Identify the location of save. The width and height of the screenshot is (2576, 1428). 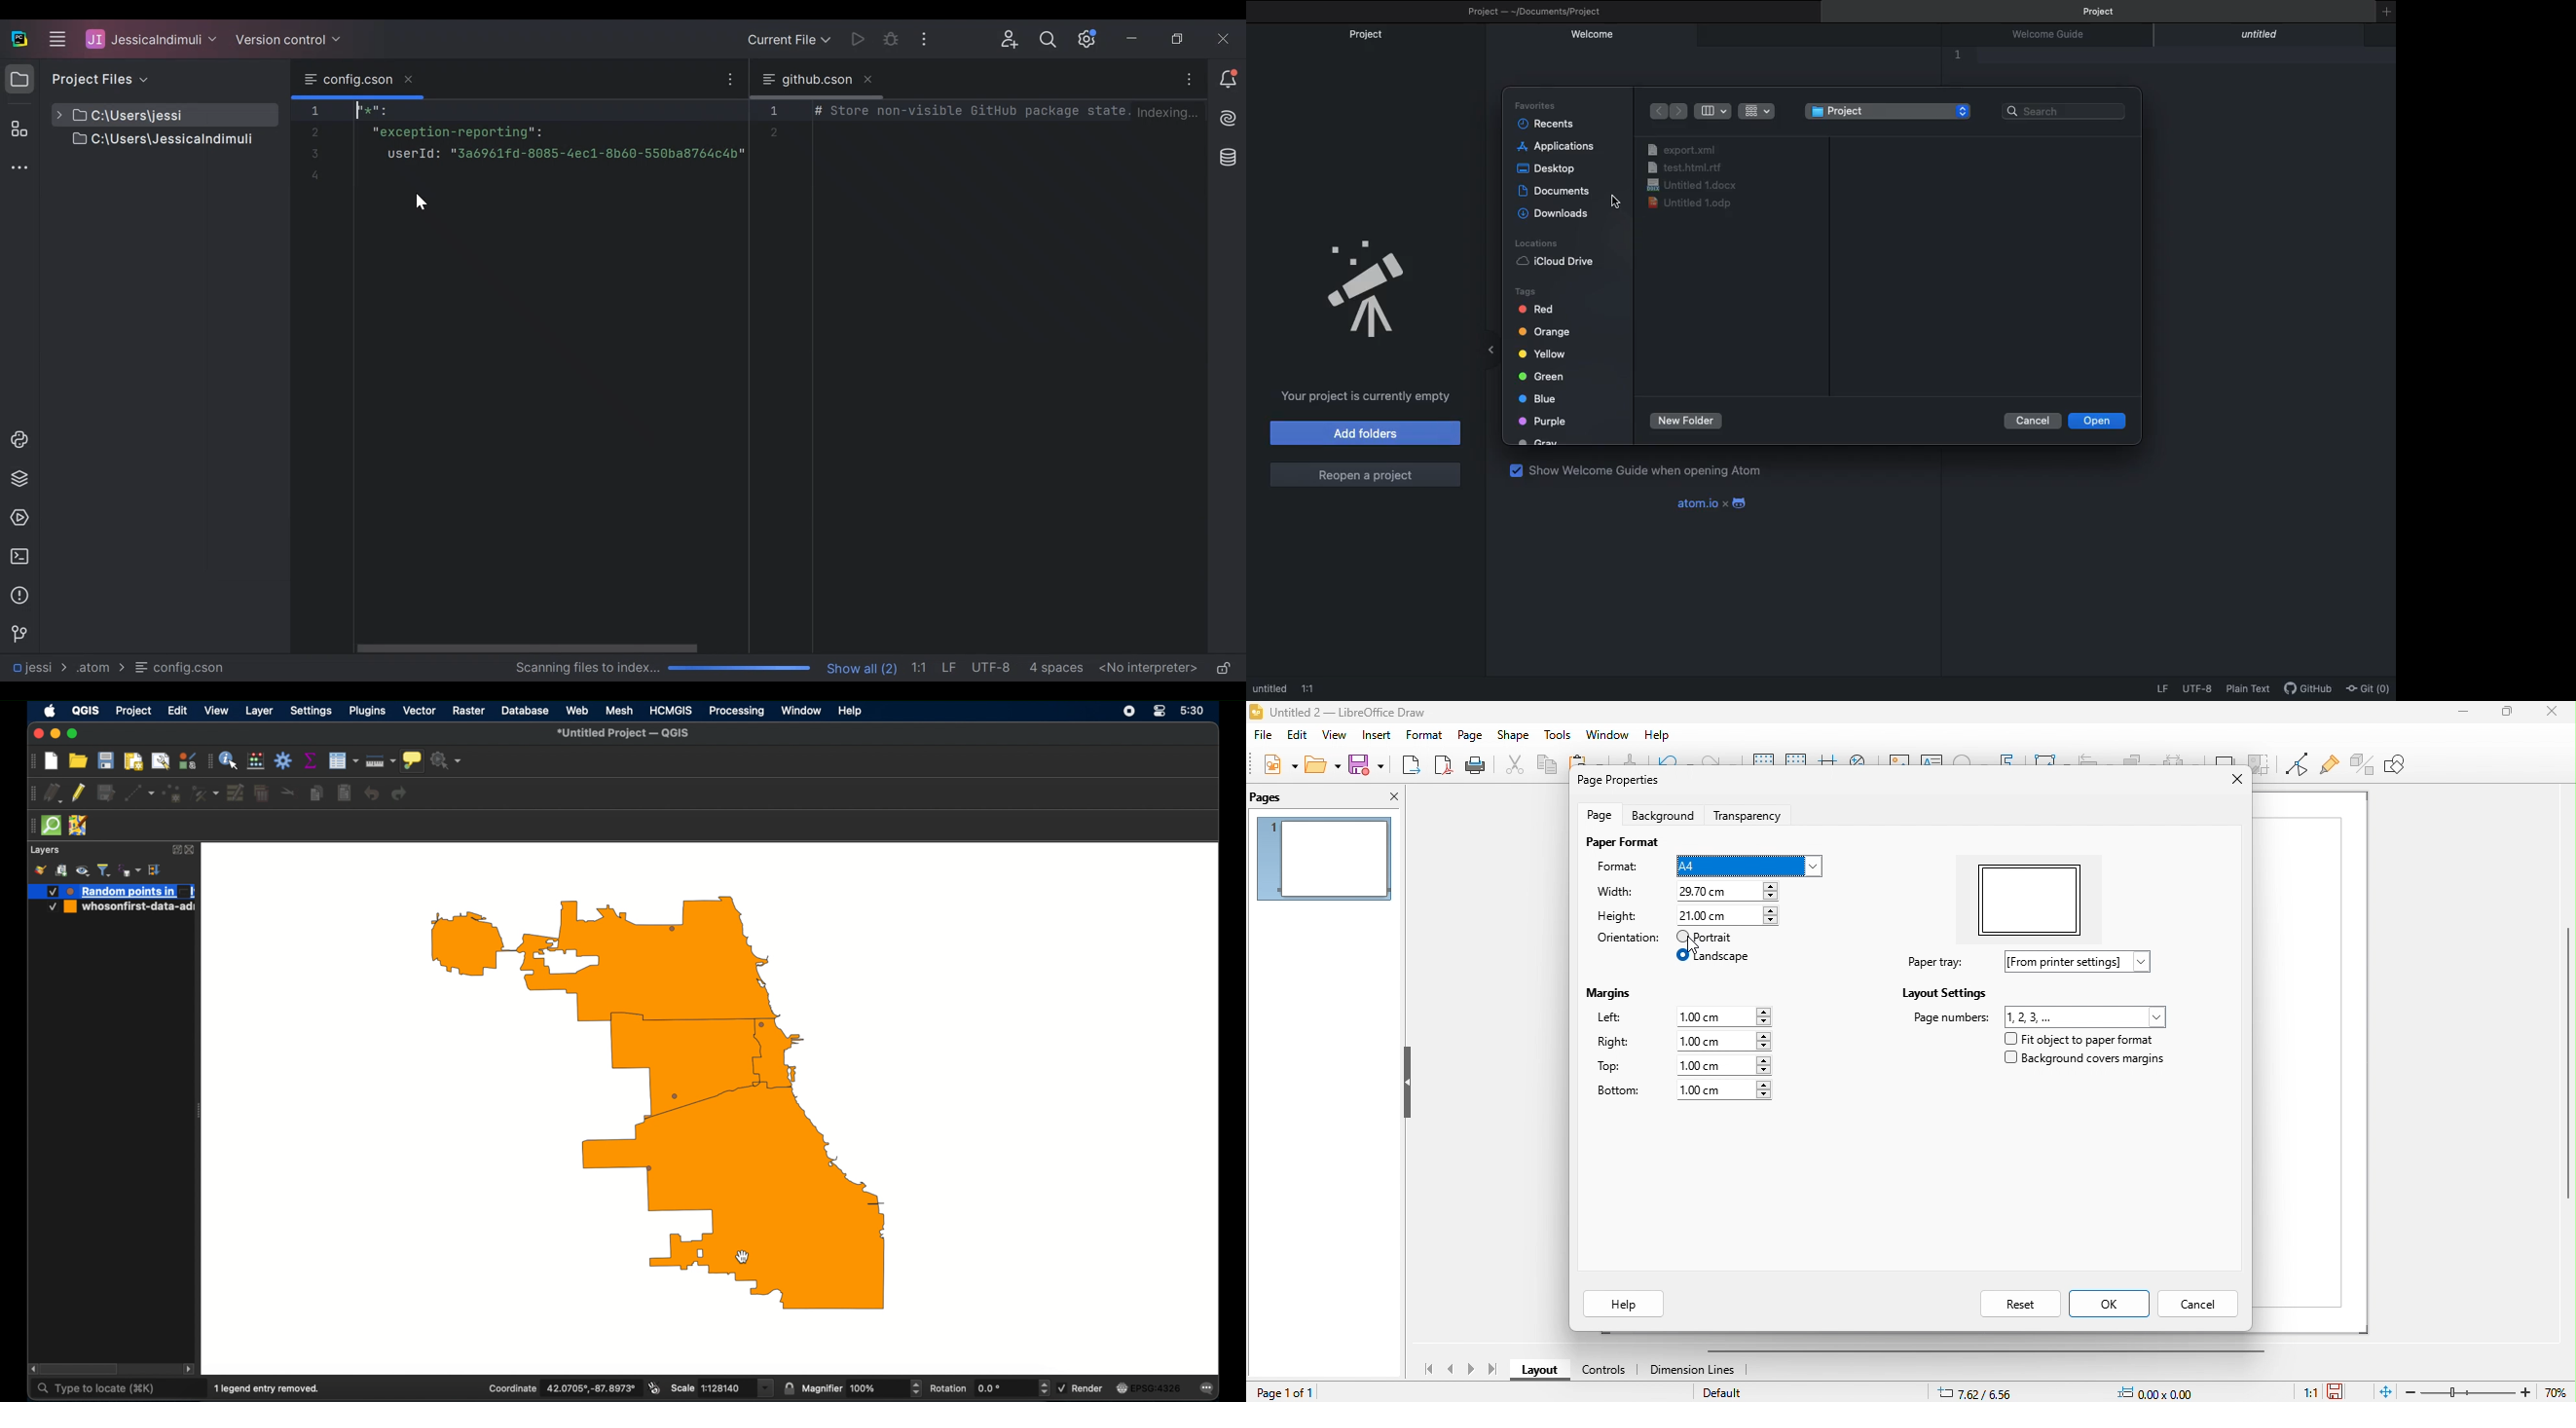
(2347, 1387).